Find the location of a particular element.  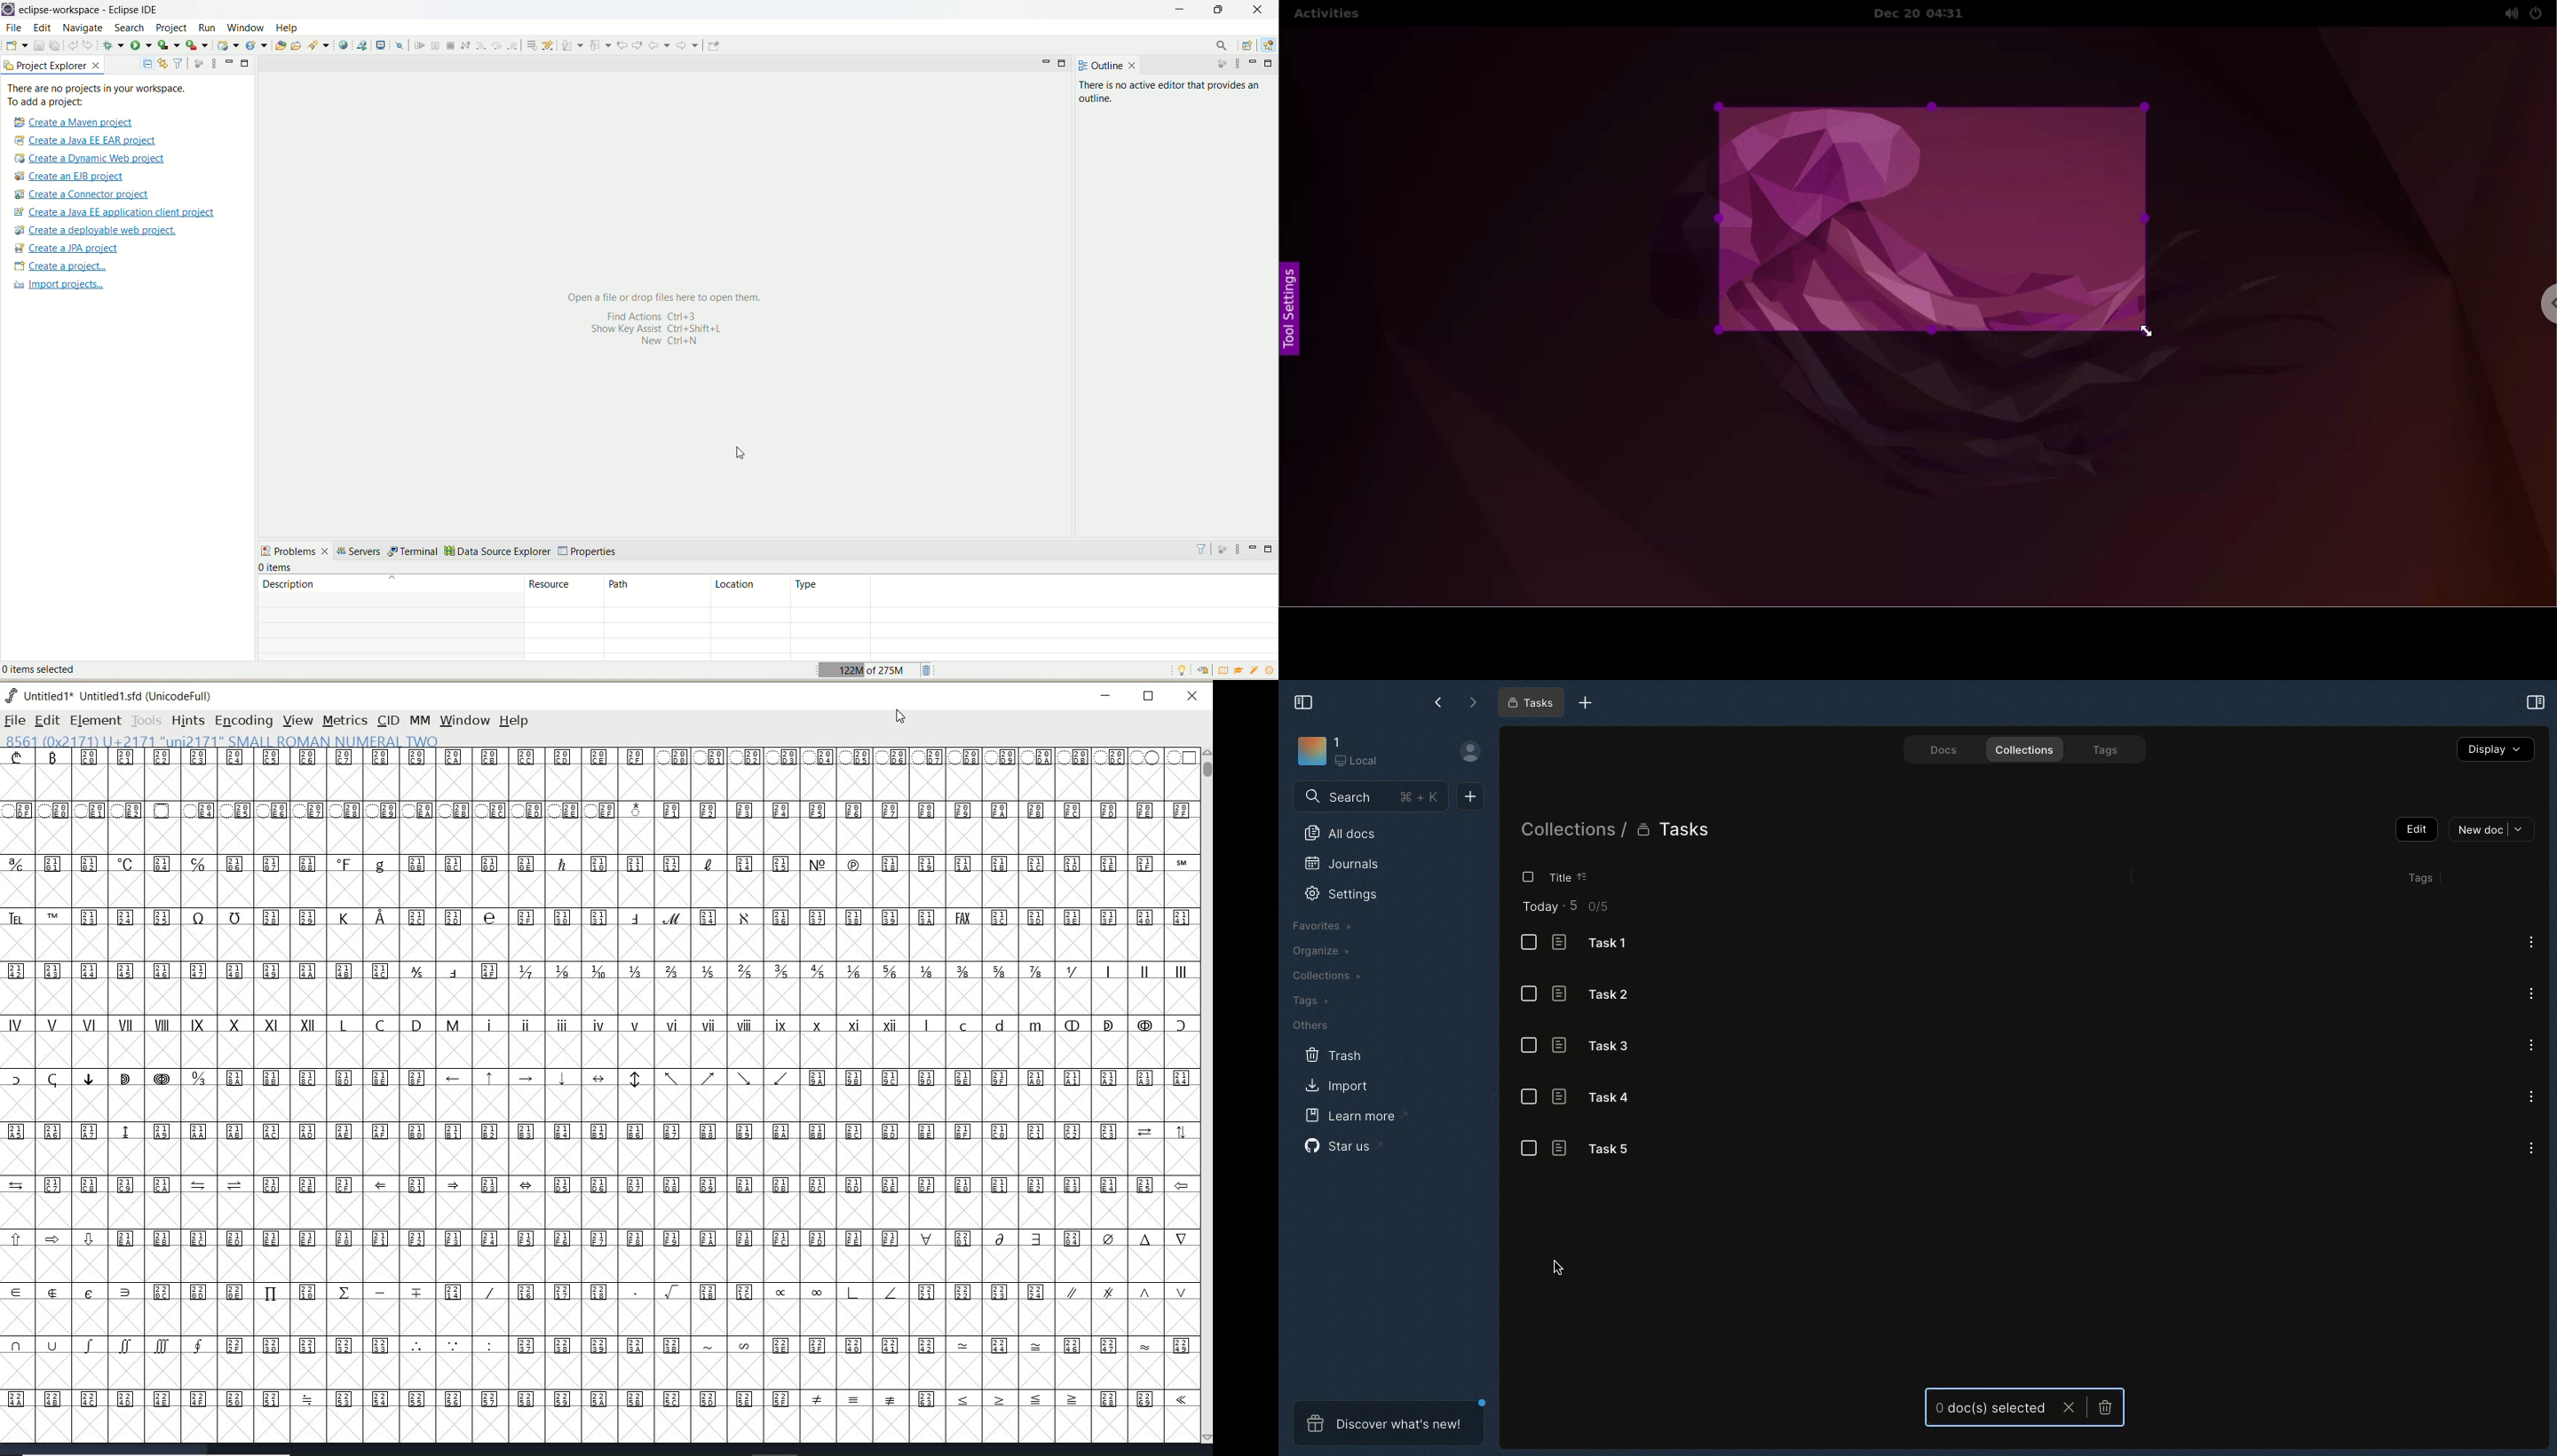

delete is located at coordinates (2102, 1409).